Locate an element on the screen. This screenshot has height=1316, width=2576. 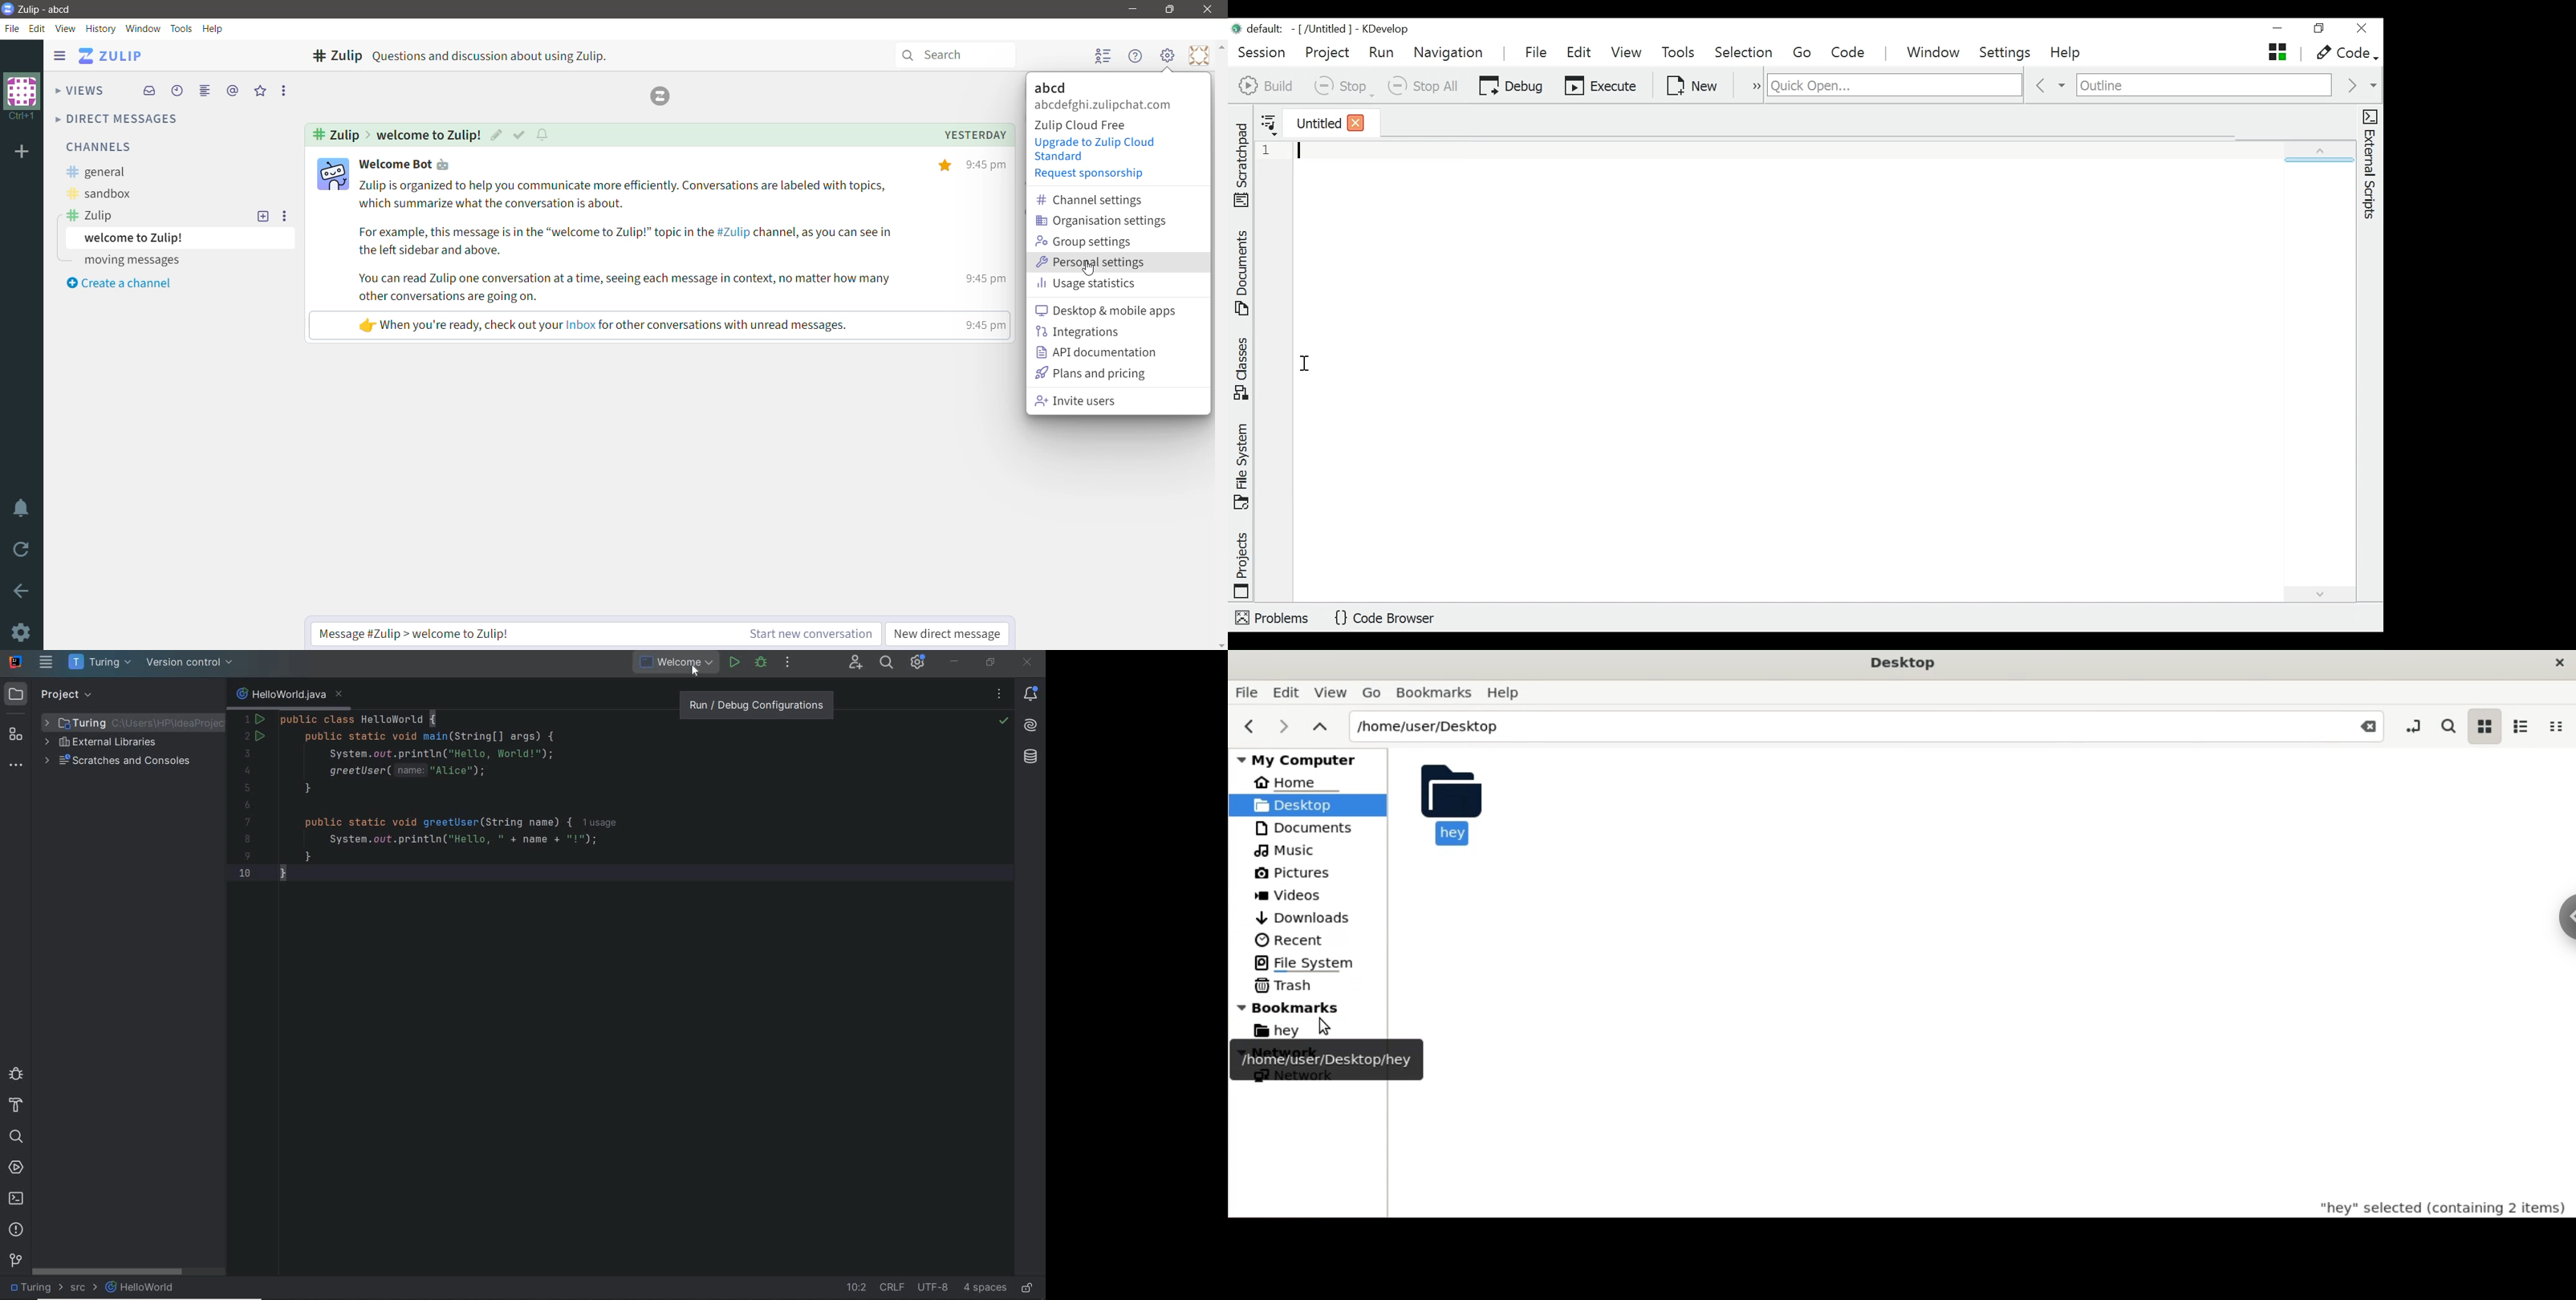
run is located at coordinates (734, 662).